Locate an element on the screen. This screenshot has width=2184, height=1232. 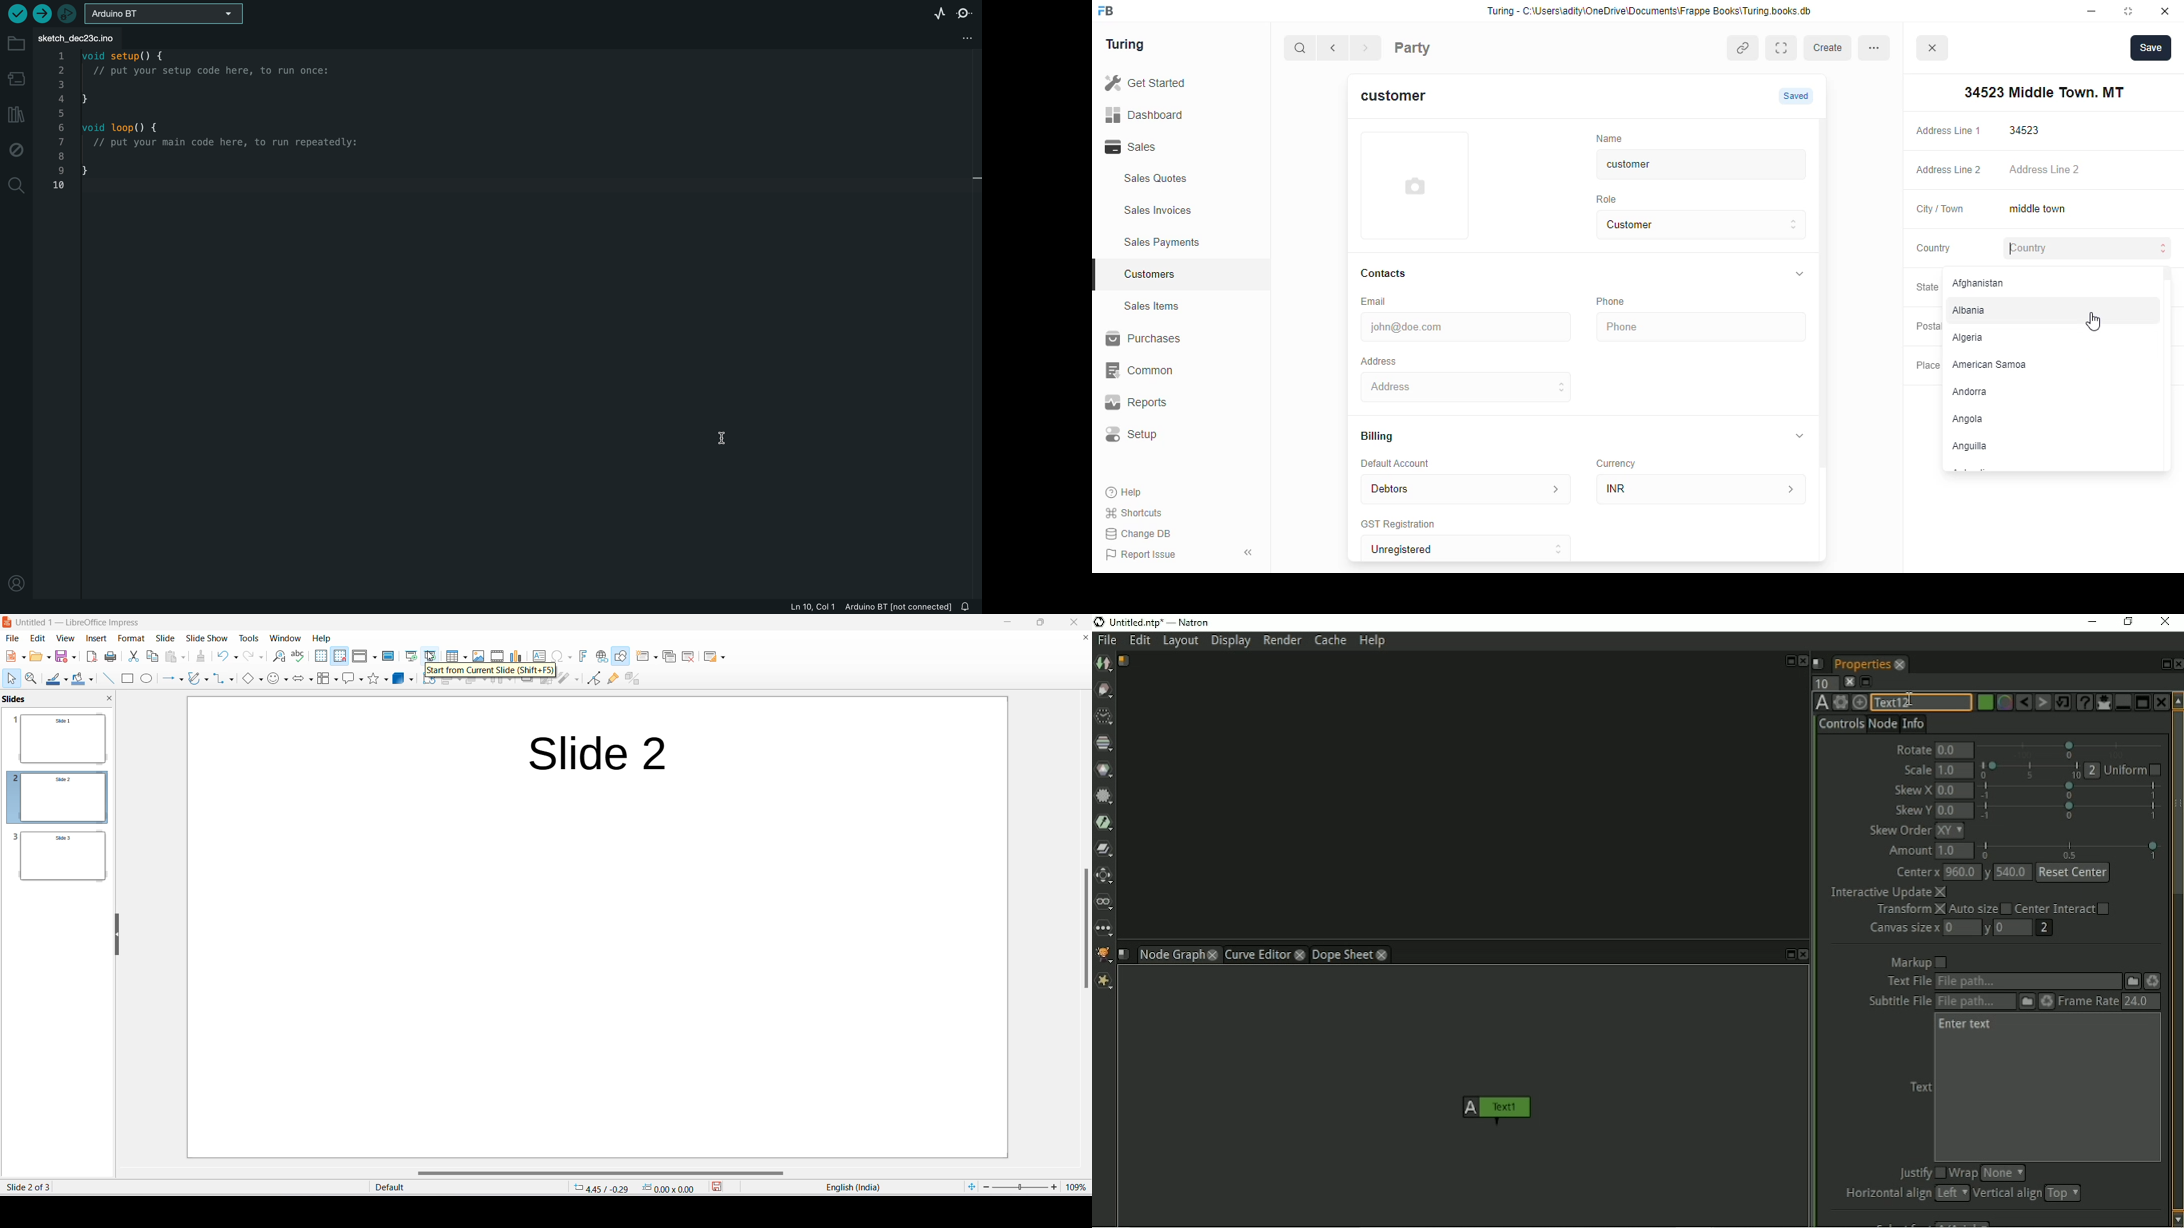
display views is located at coordinates (359, 656).